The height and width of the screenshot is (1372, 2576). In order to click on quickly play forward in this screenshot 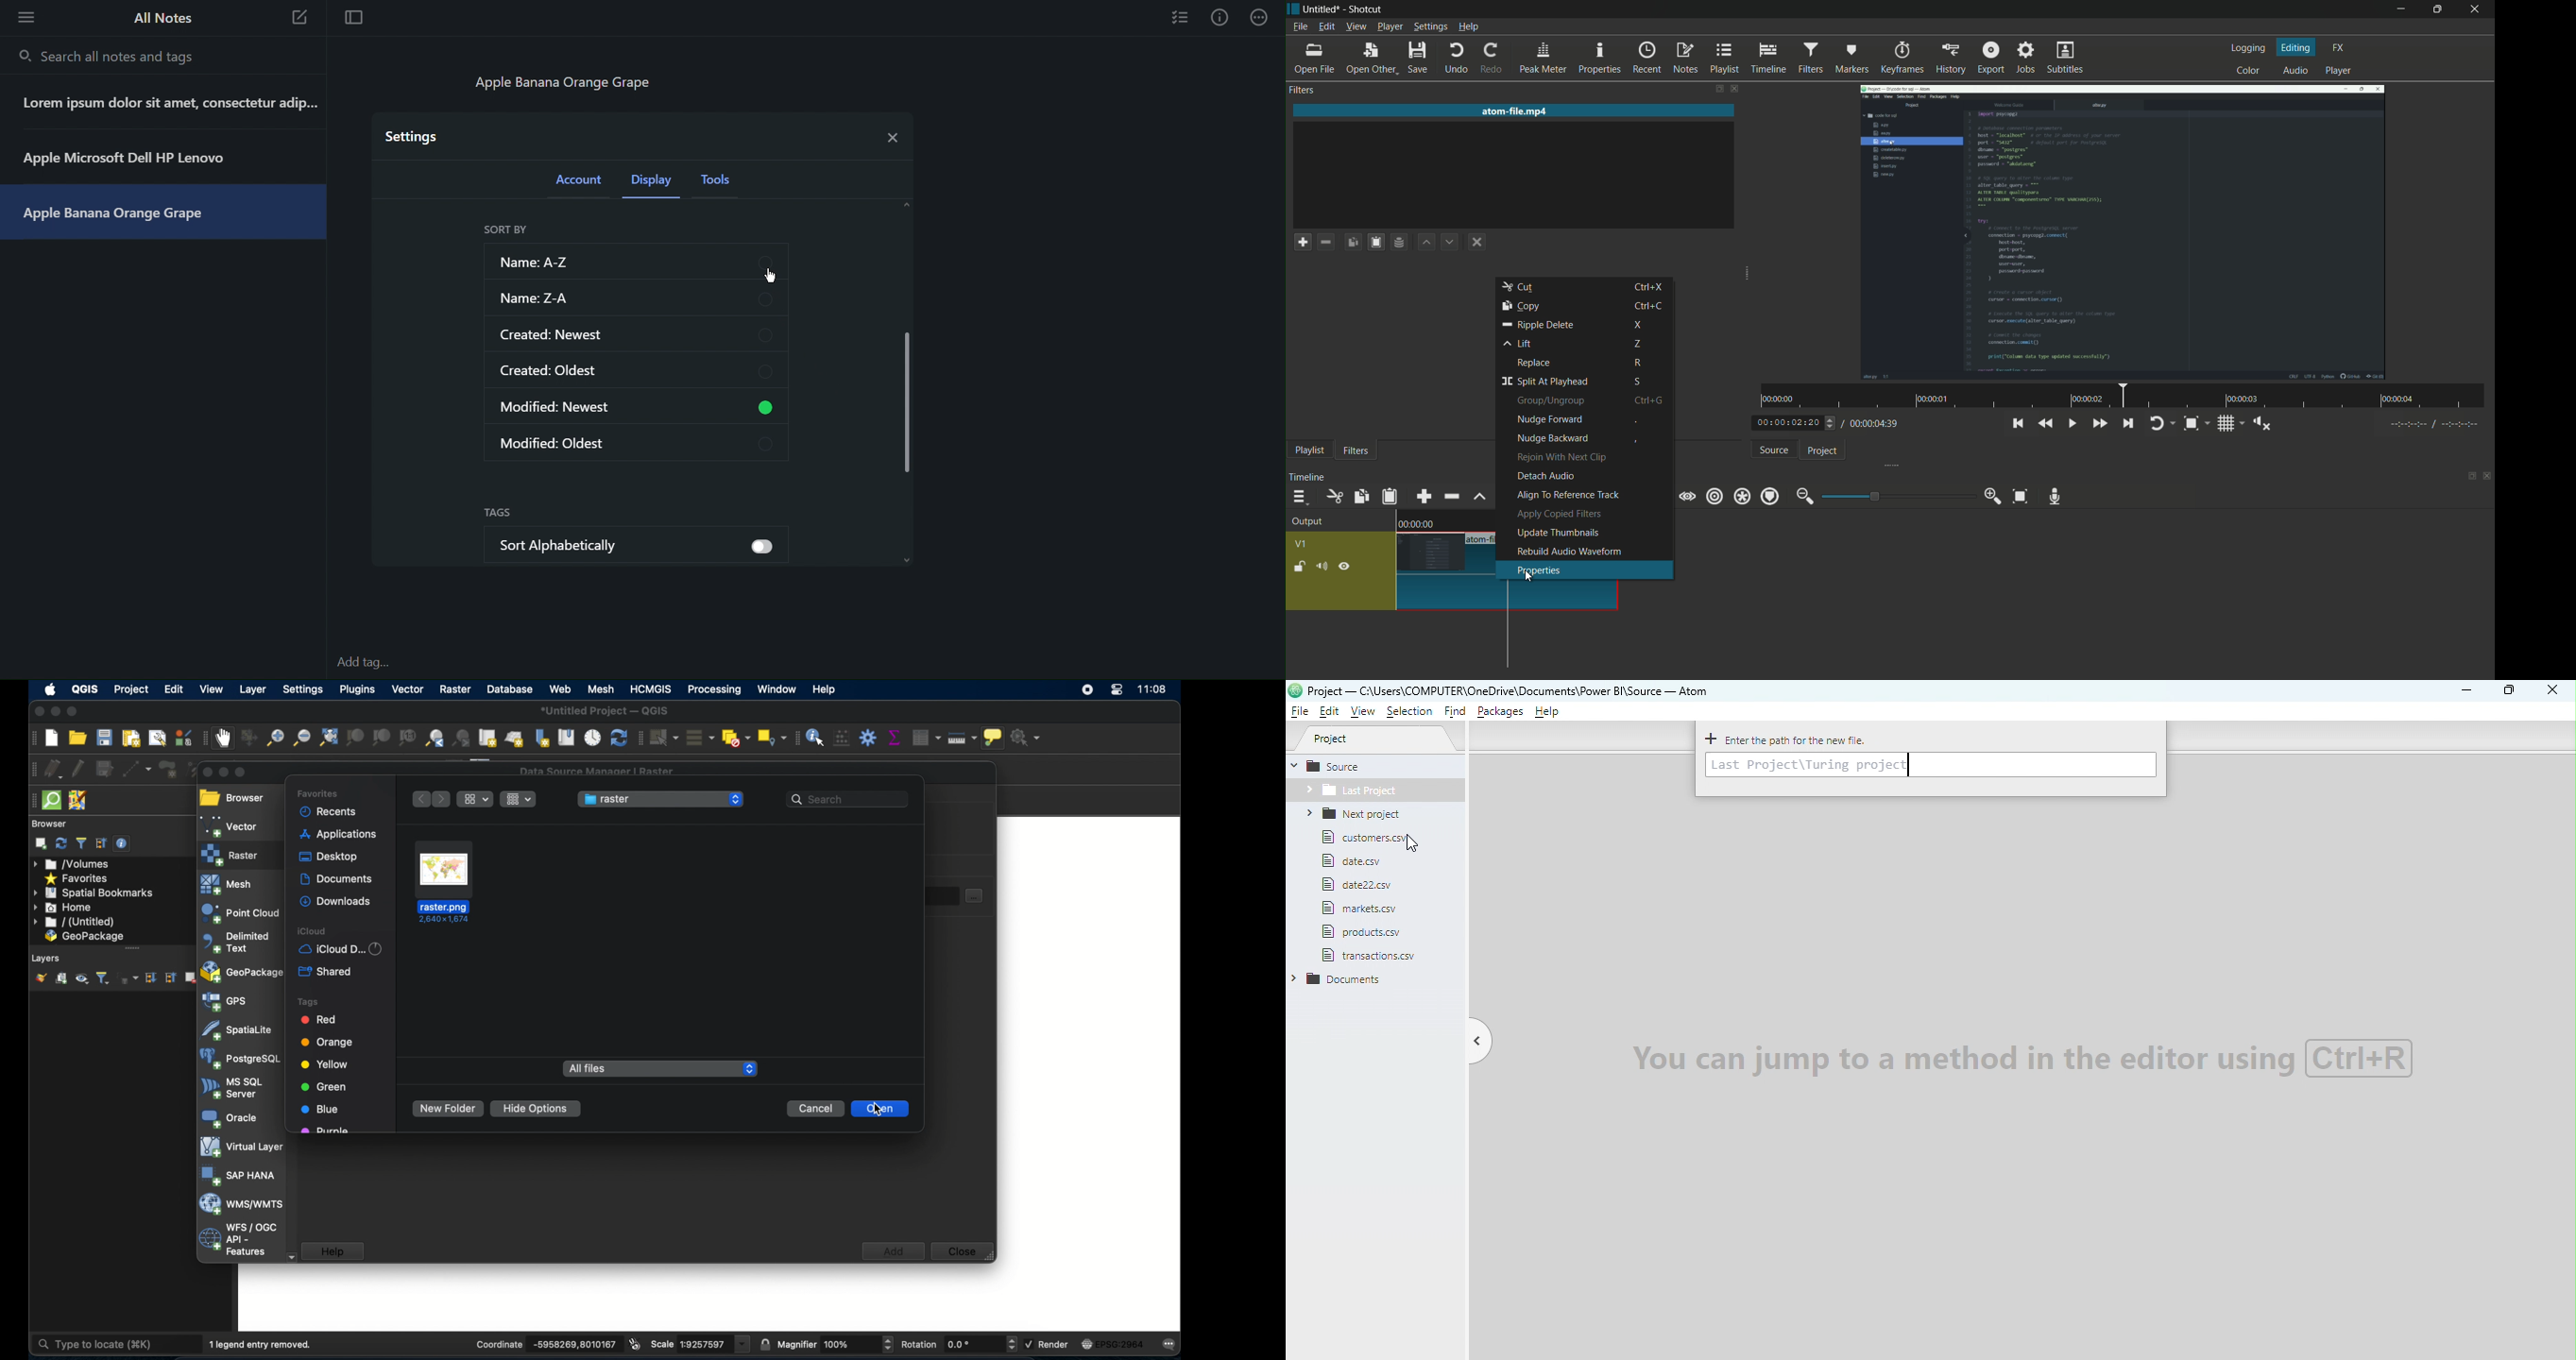, I will do `click(2101, 424)`.